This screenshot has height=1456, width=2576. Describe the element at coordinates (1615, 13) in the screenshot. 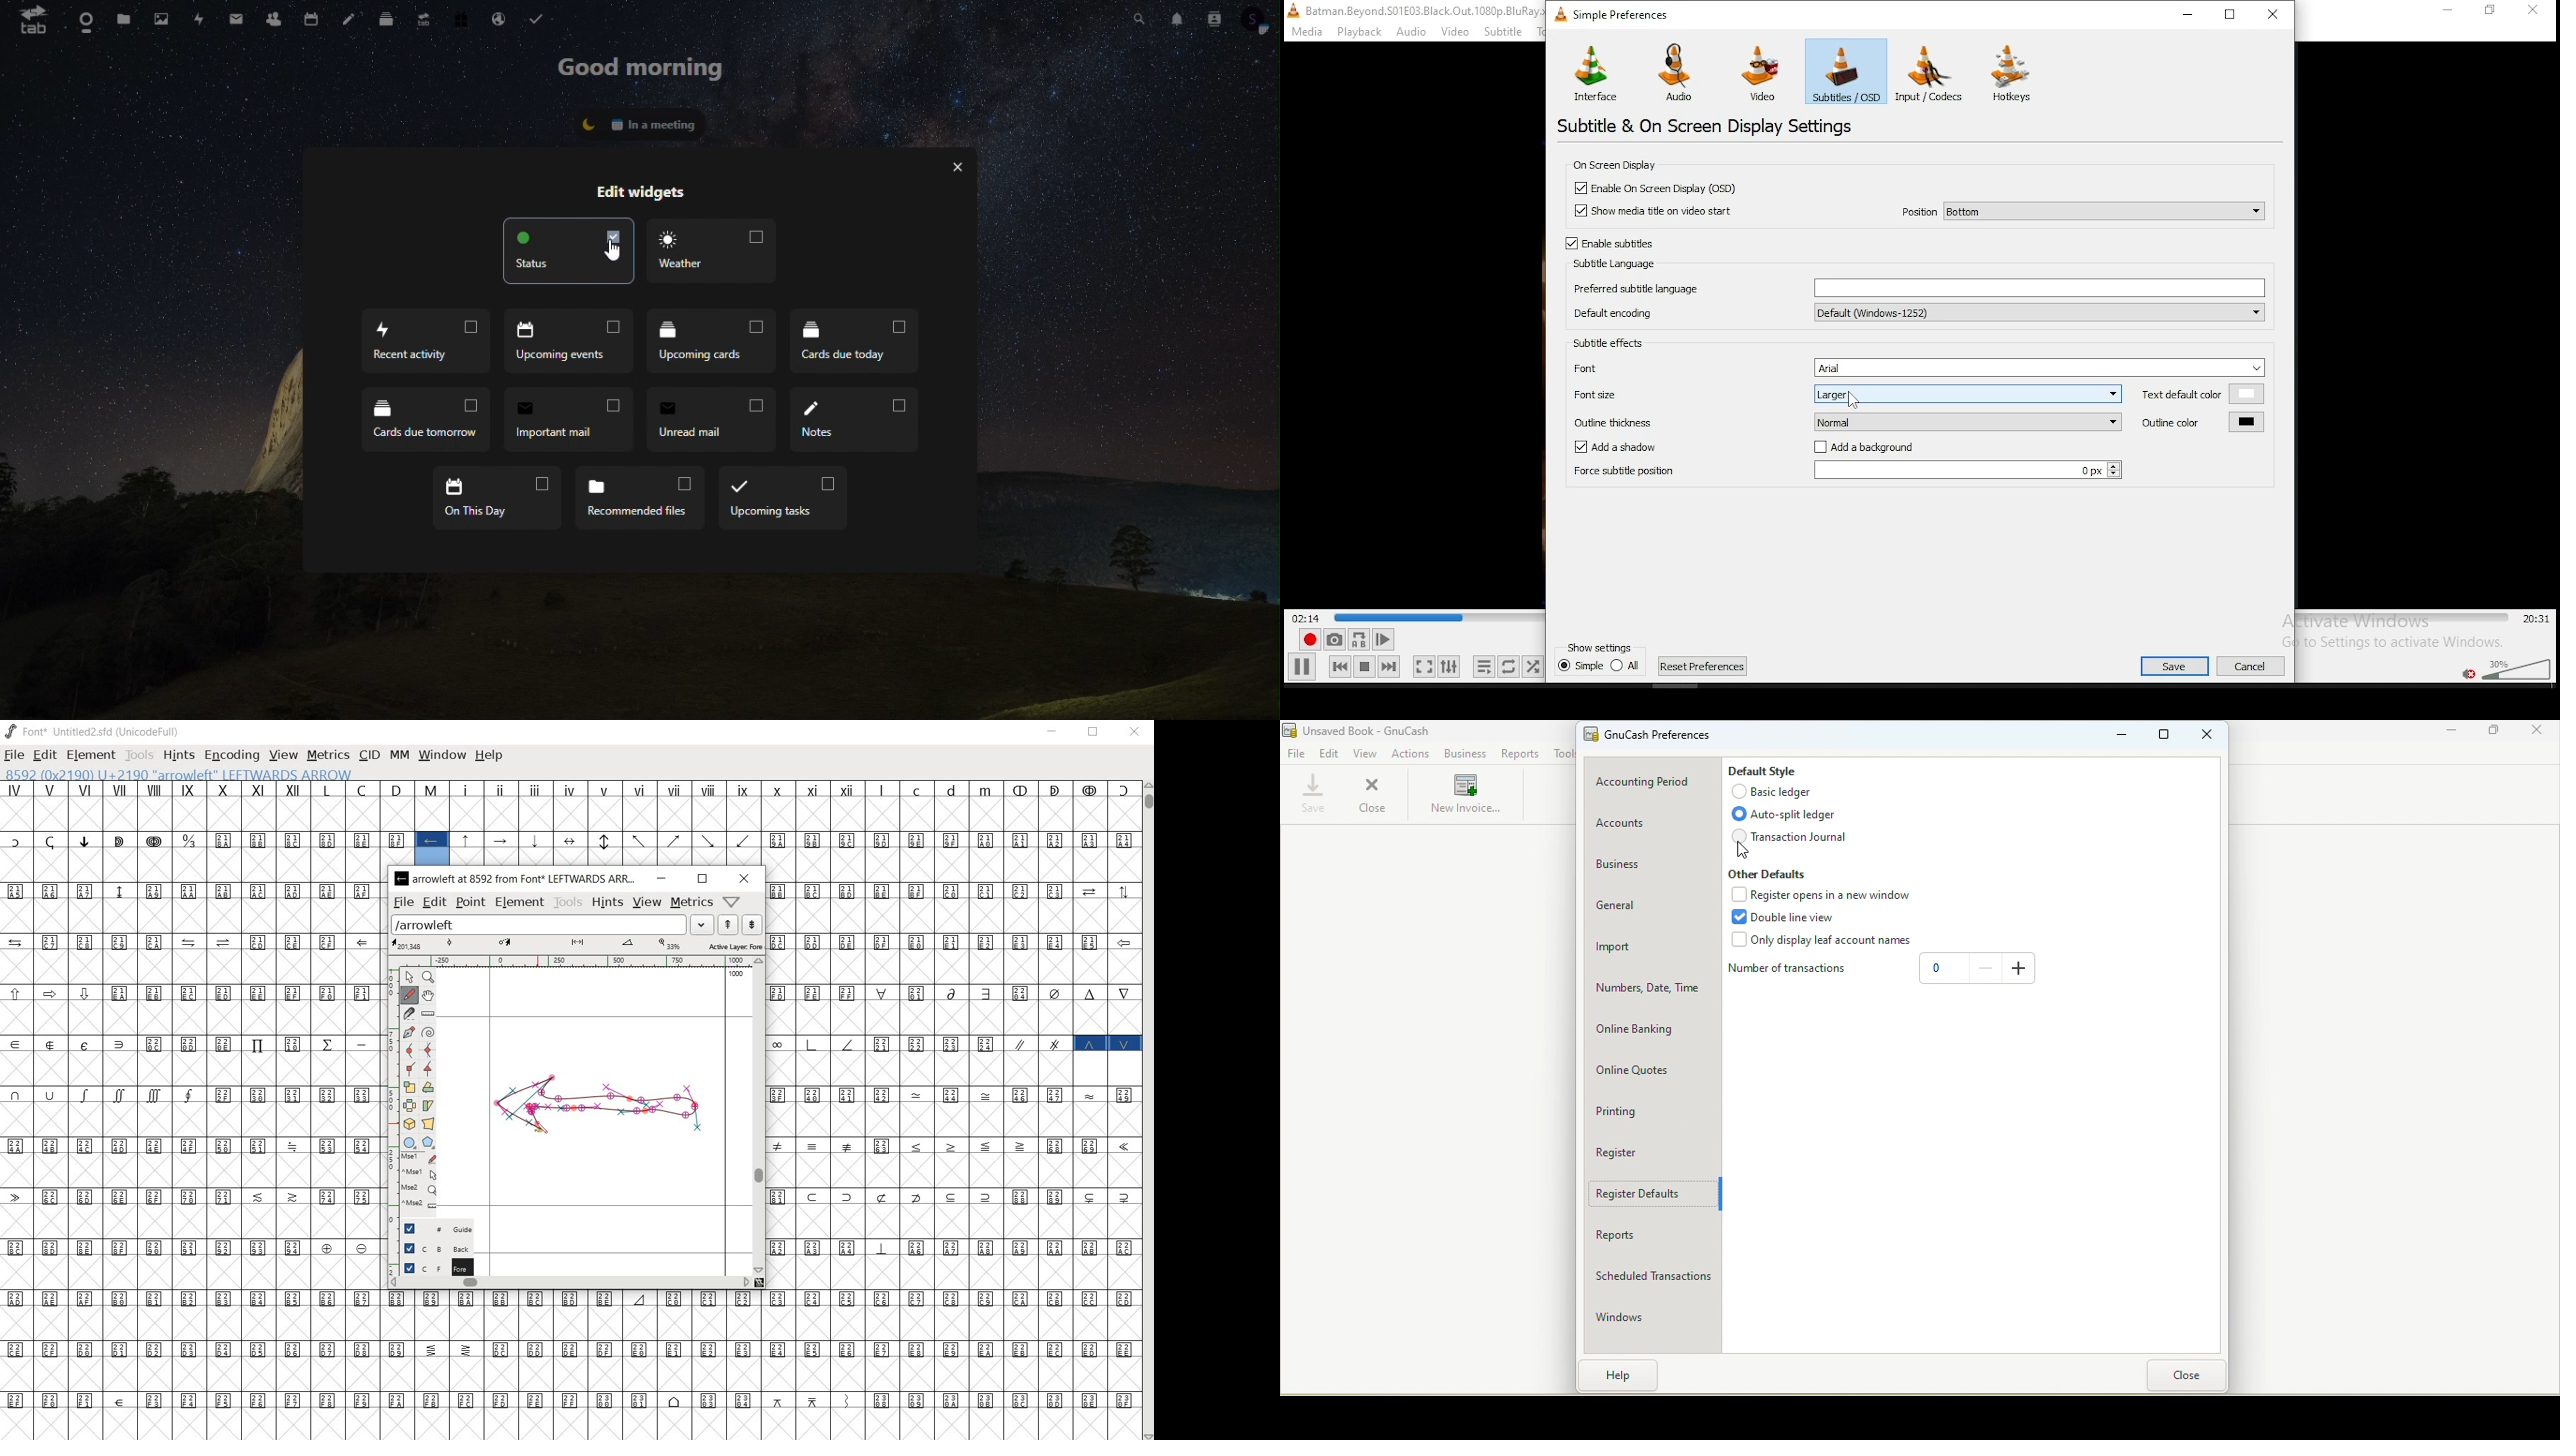

I see `simple settings` at that location.